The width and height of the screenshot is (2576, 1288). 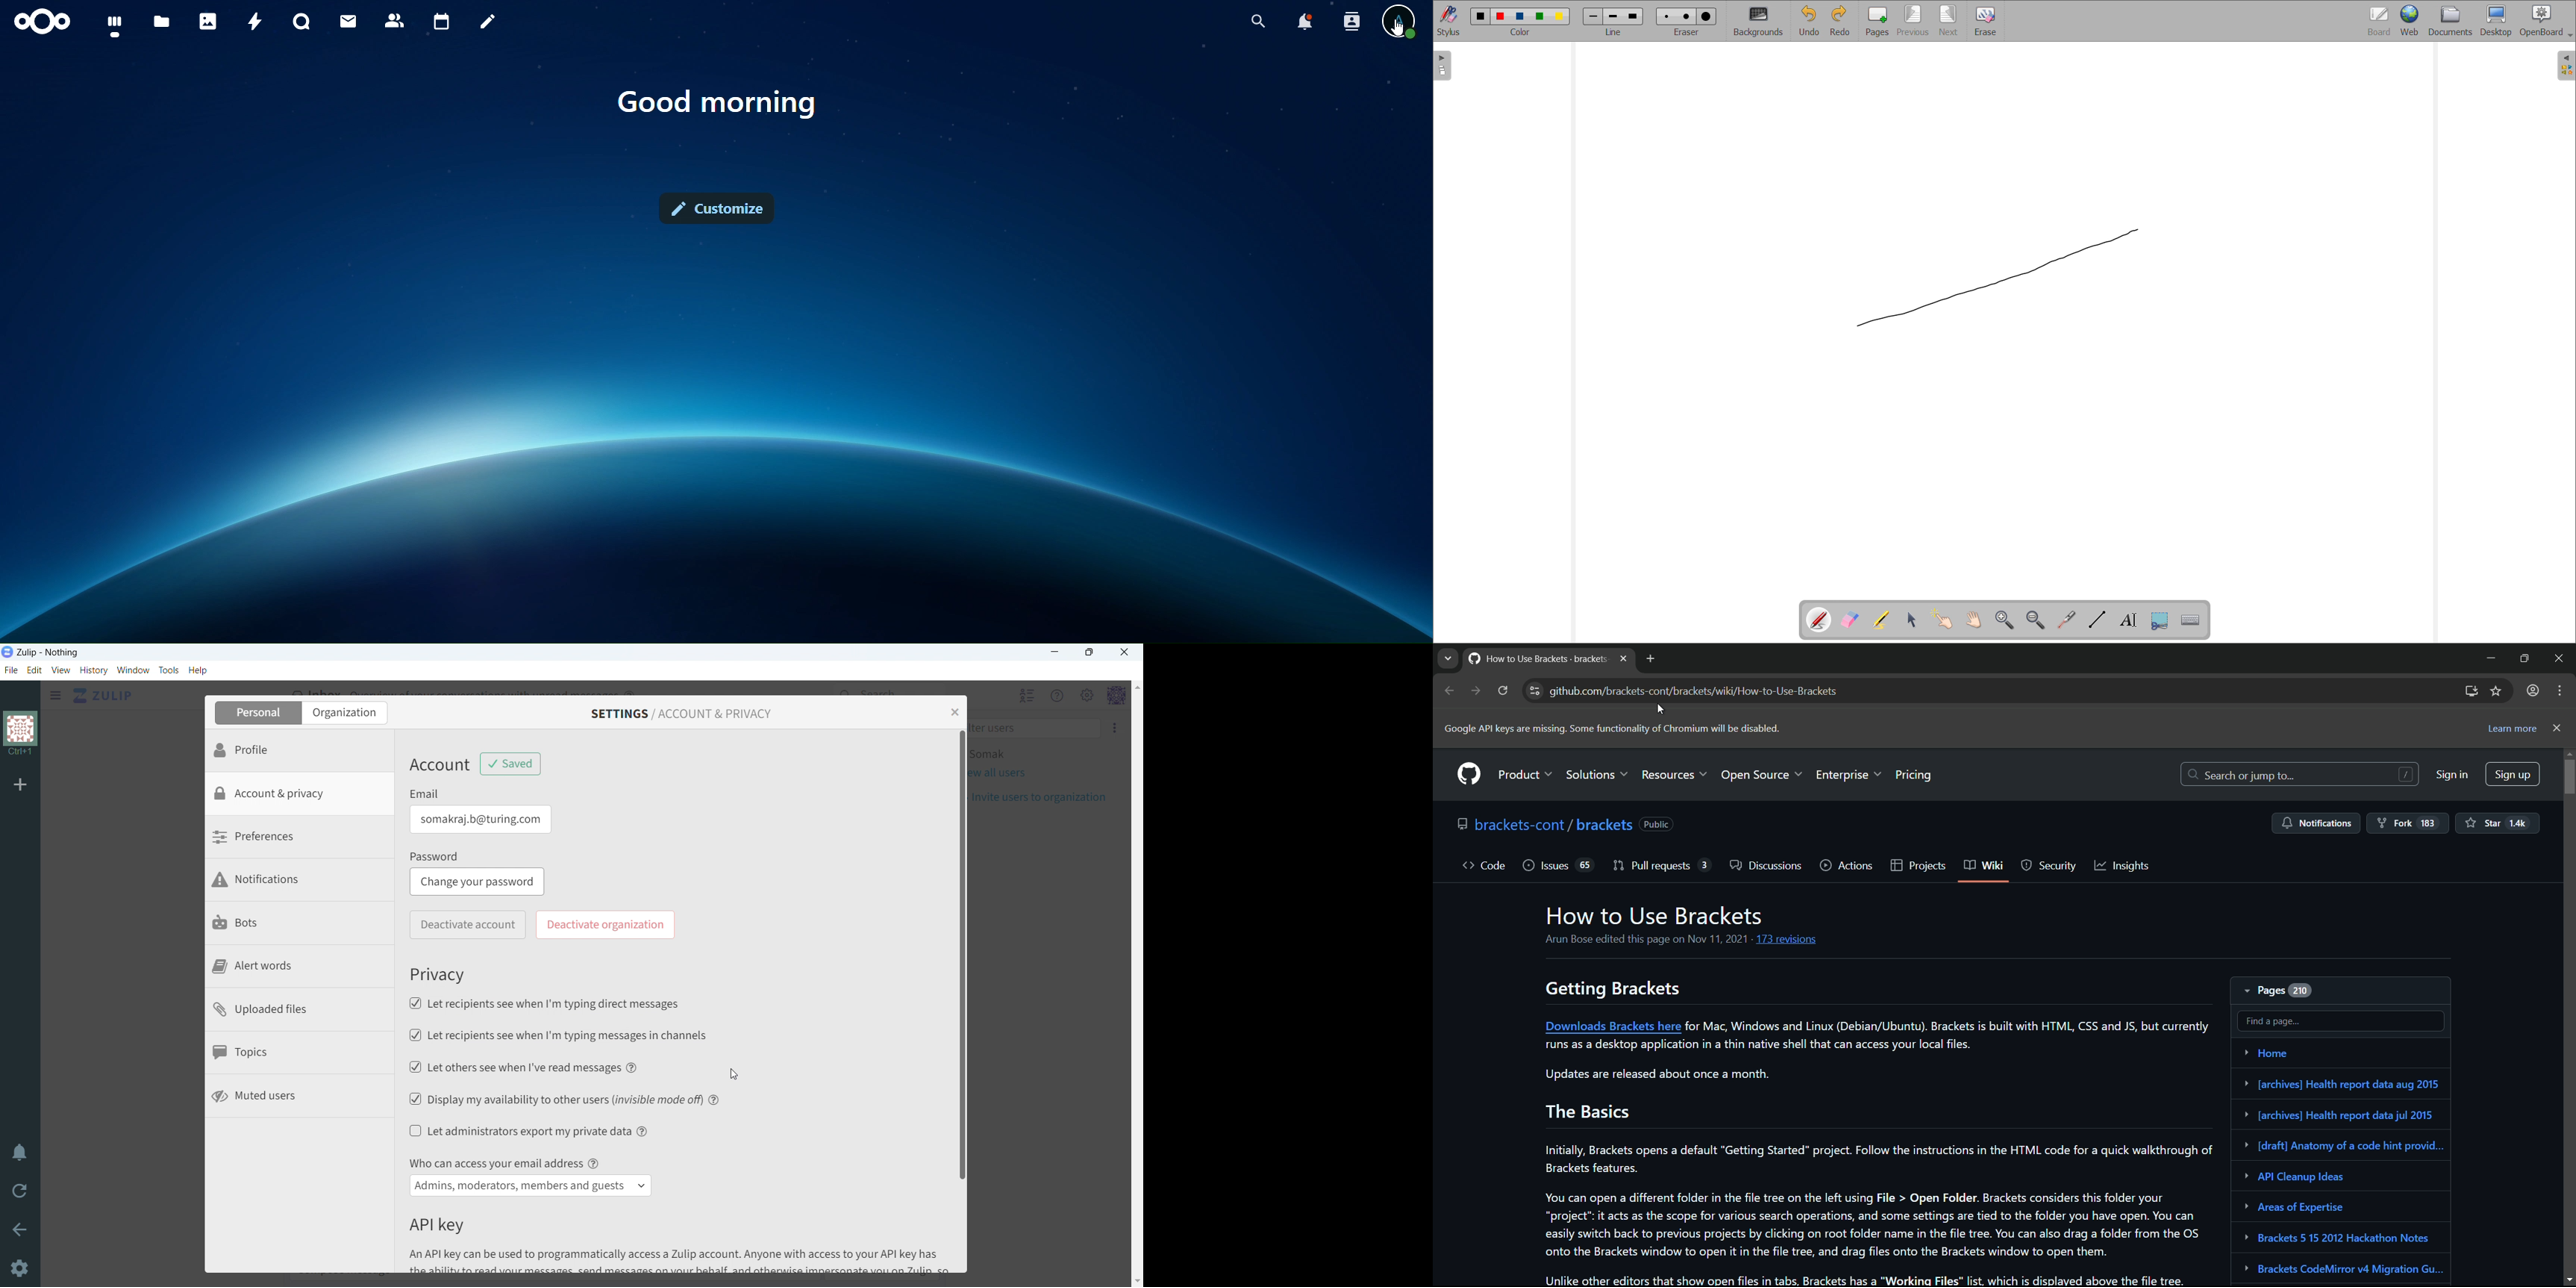 What do you see at coordinates (1974, 619) in the screenshot?
I see `scroll page` at bounding box center [1974, 619].